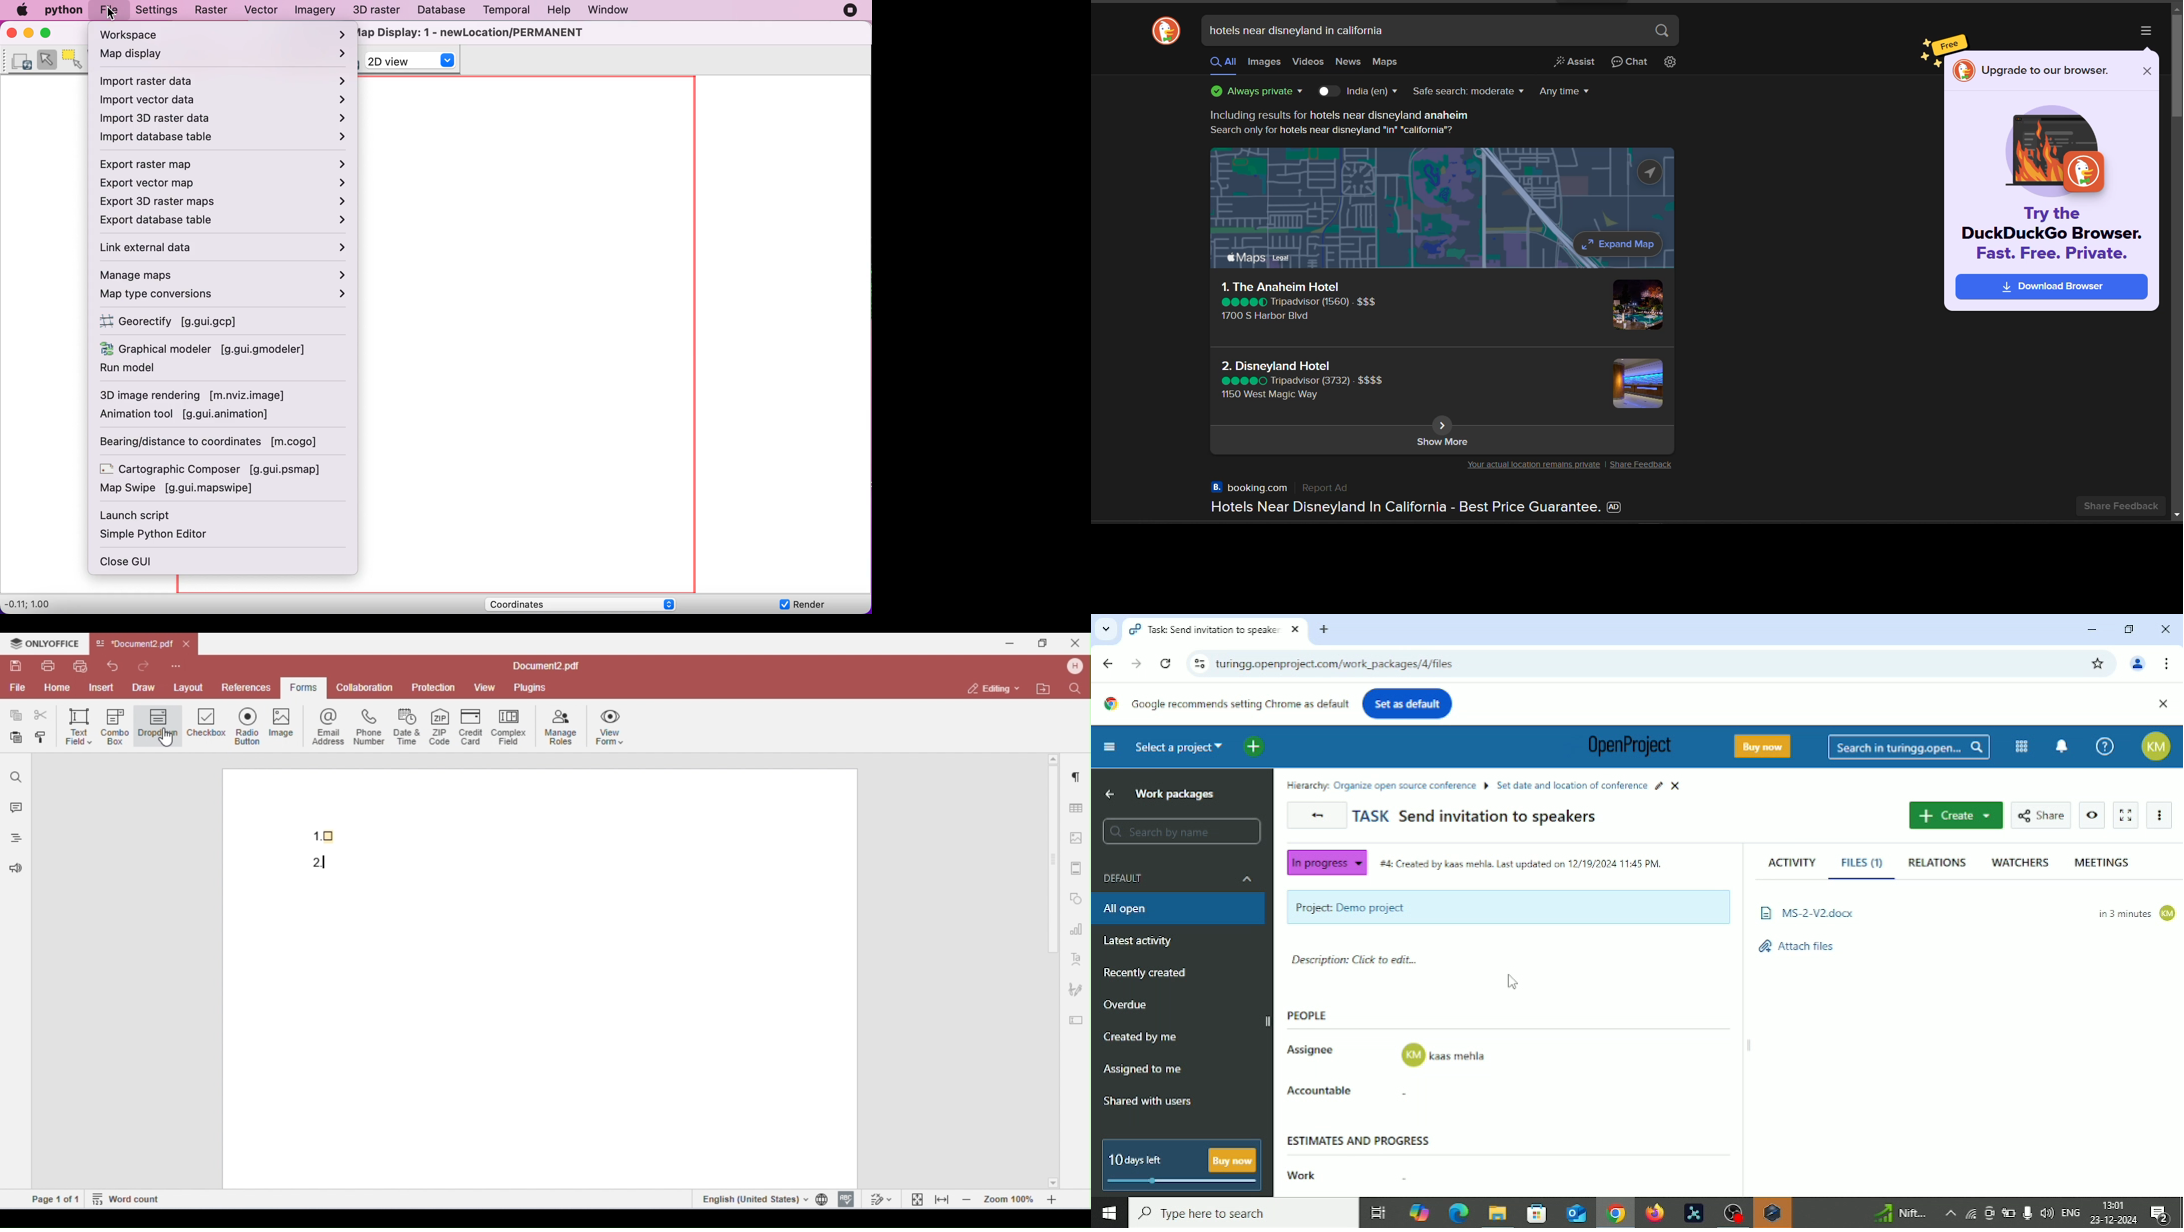 The height and width of the screenshot is (1232, 2184). Describe the element at coordinates (1299, 1176) in the screenshot. I see `Work` at that location.